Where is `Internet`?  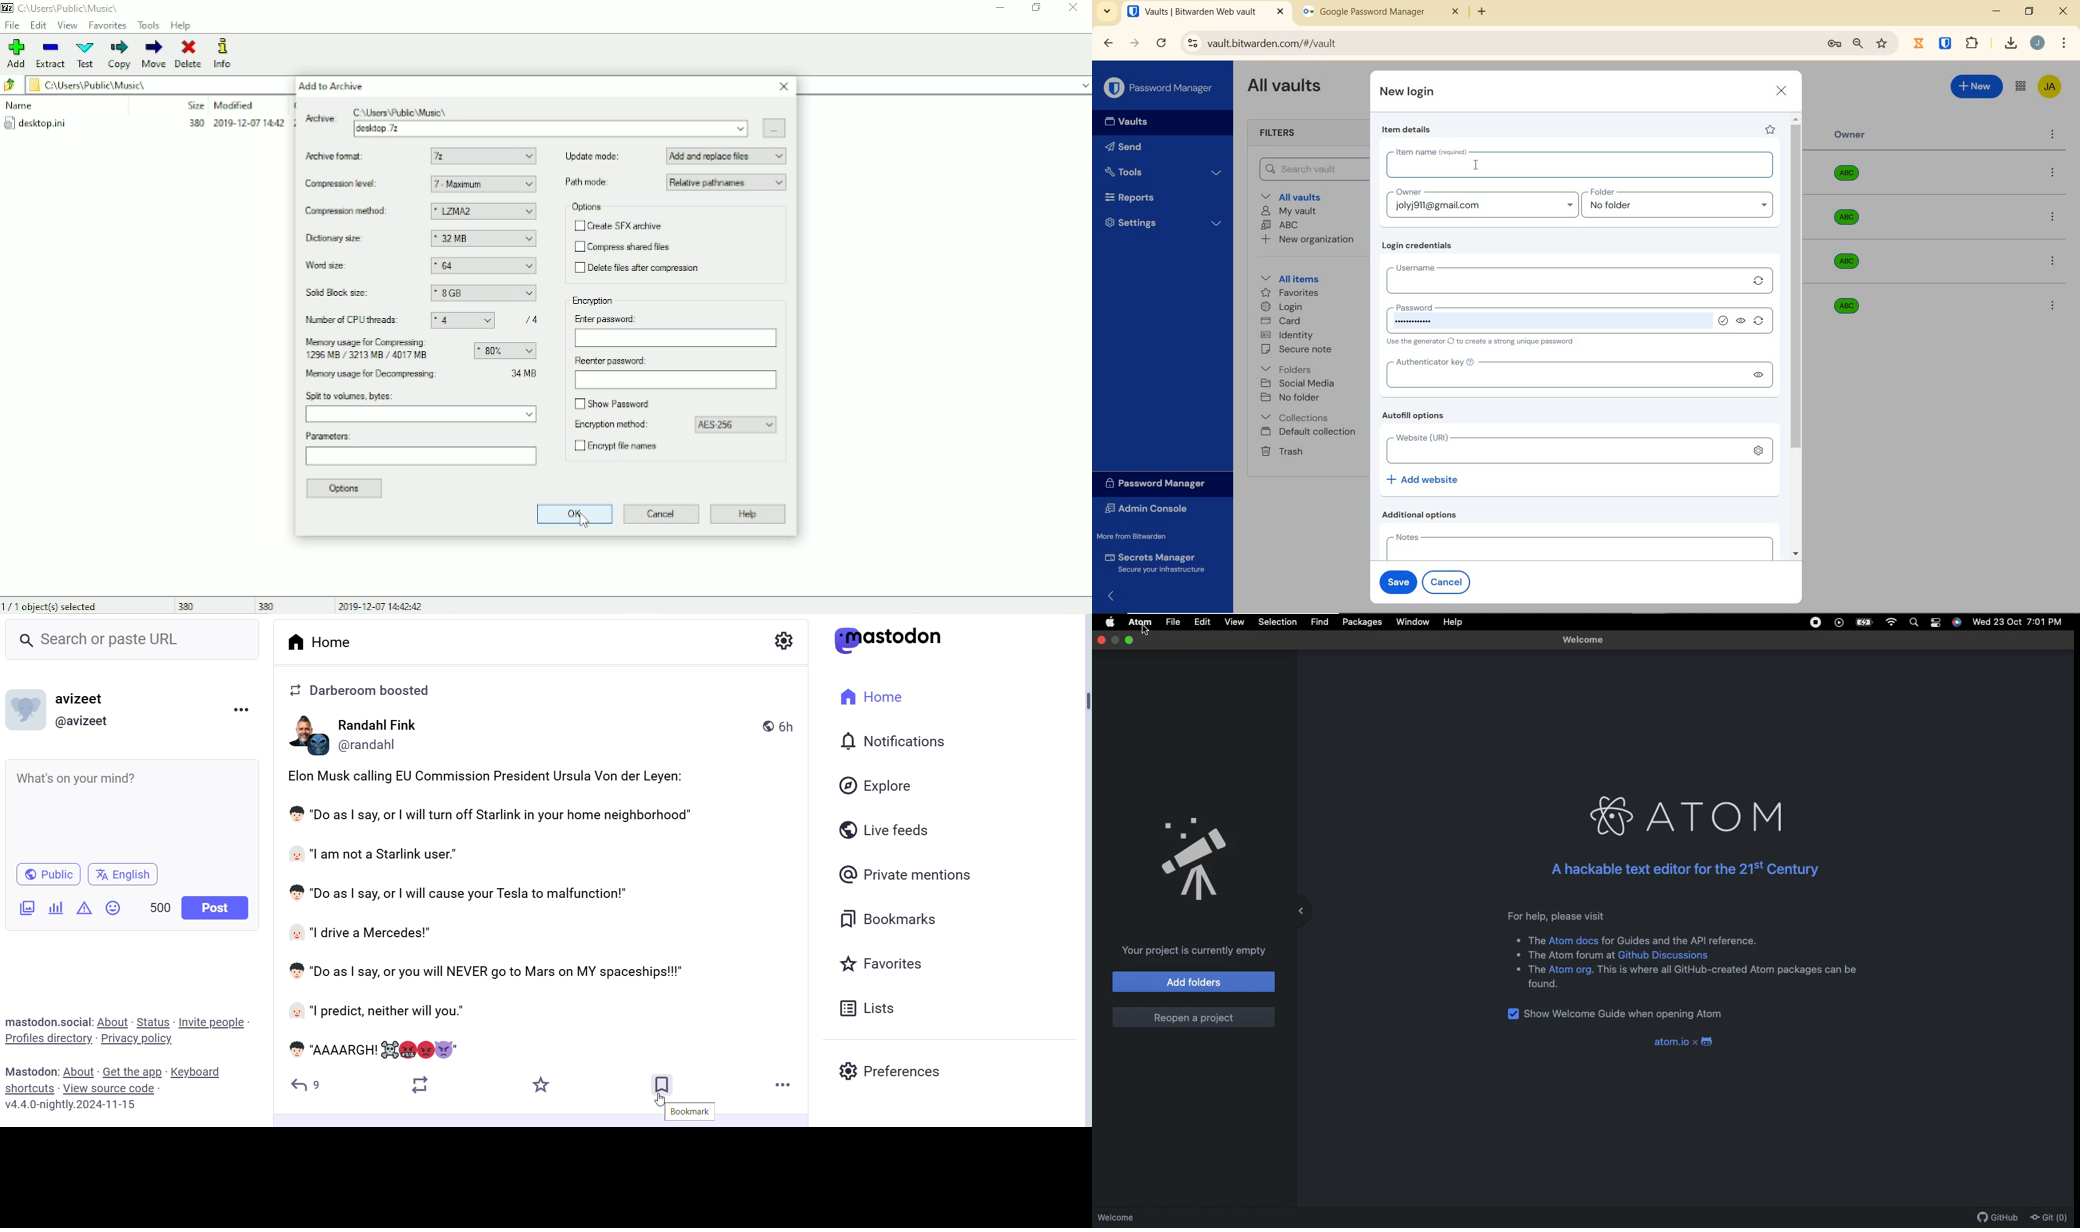
Internet is located at coordinates (1892, 624).